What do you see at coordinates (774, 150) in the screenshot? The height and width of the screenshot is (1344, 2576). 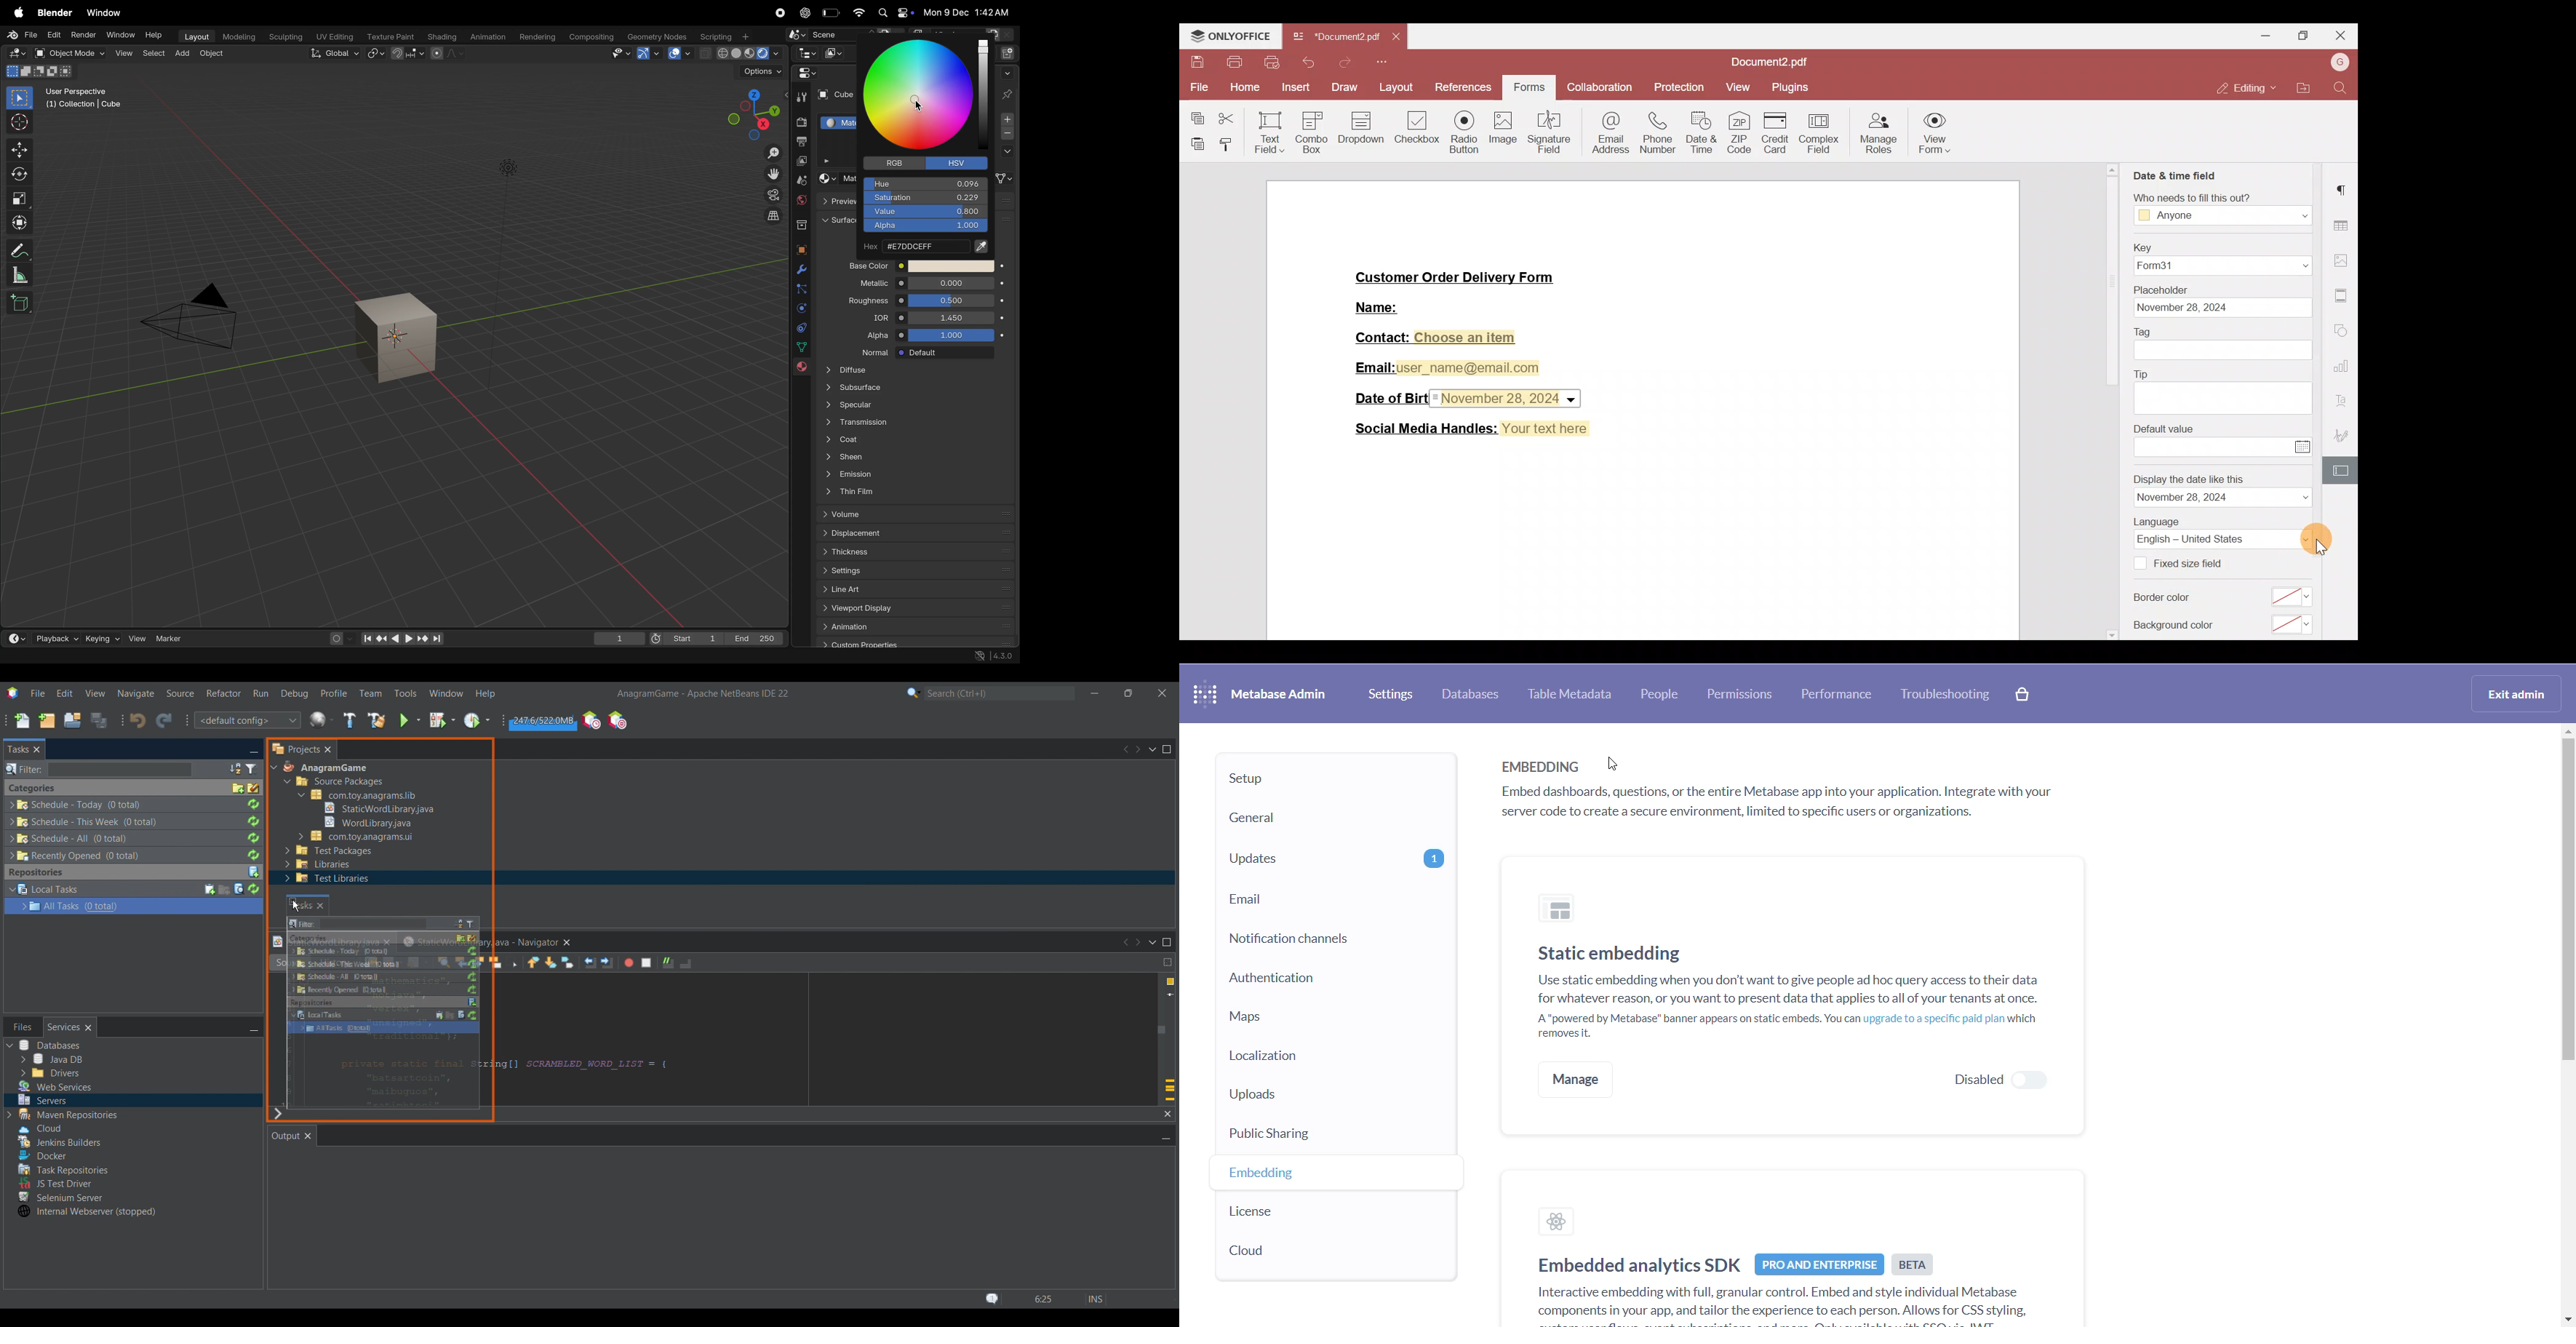 I see `zoom i ` at bounding box center [774, 150].